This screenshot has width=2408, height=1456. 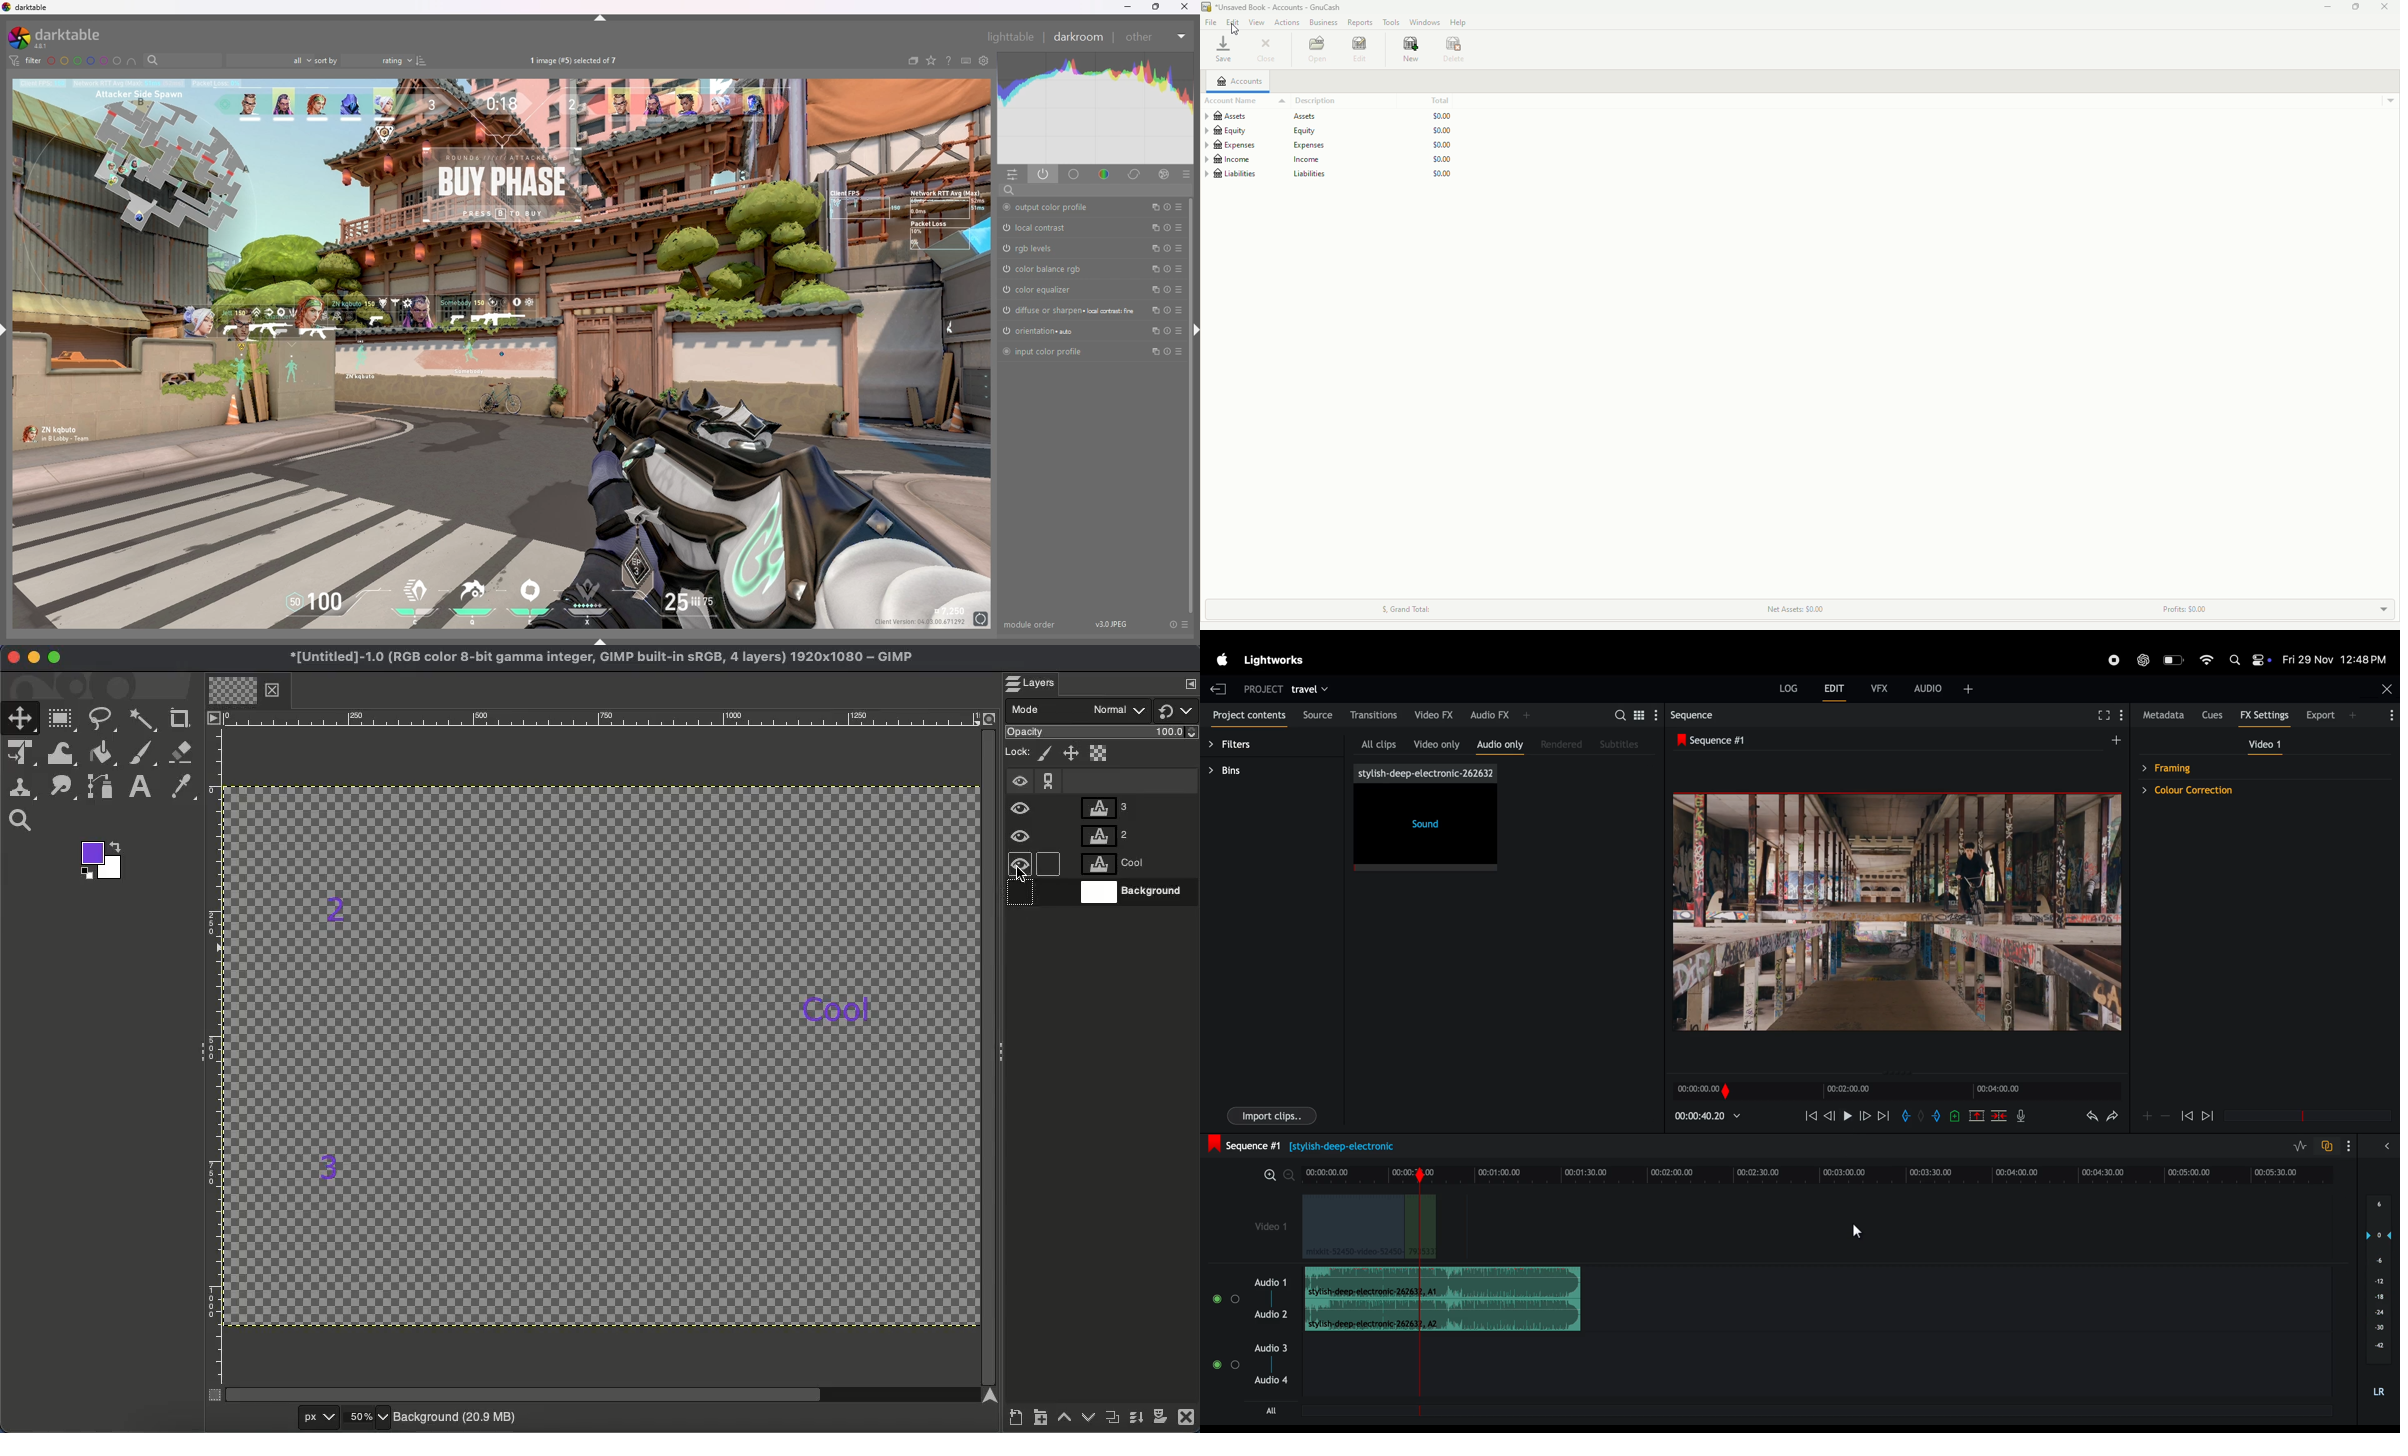 What do you see at coordinates (1835, 690) in the screenshot?
I see `edit` at bounding box center [1835, 690].